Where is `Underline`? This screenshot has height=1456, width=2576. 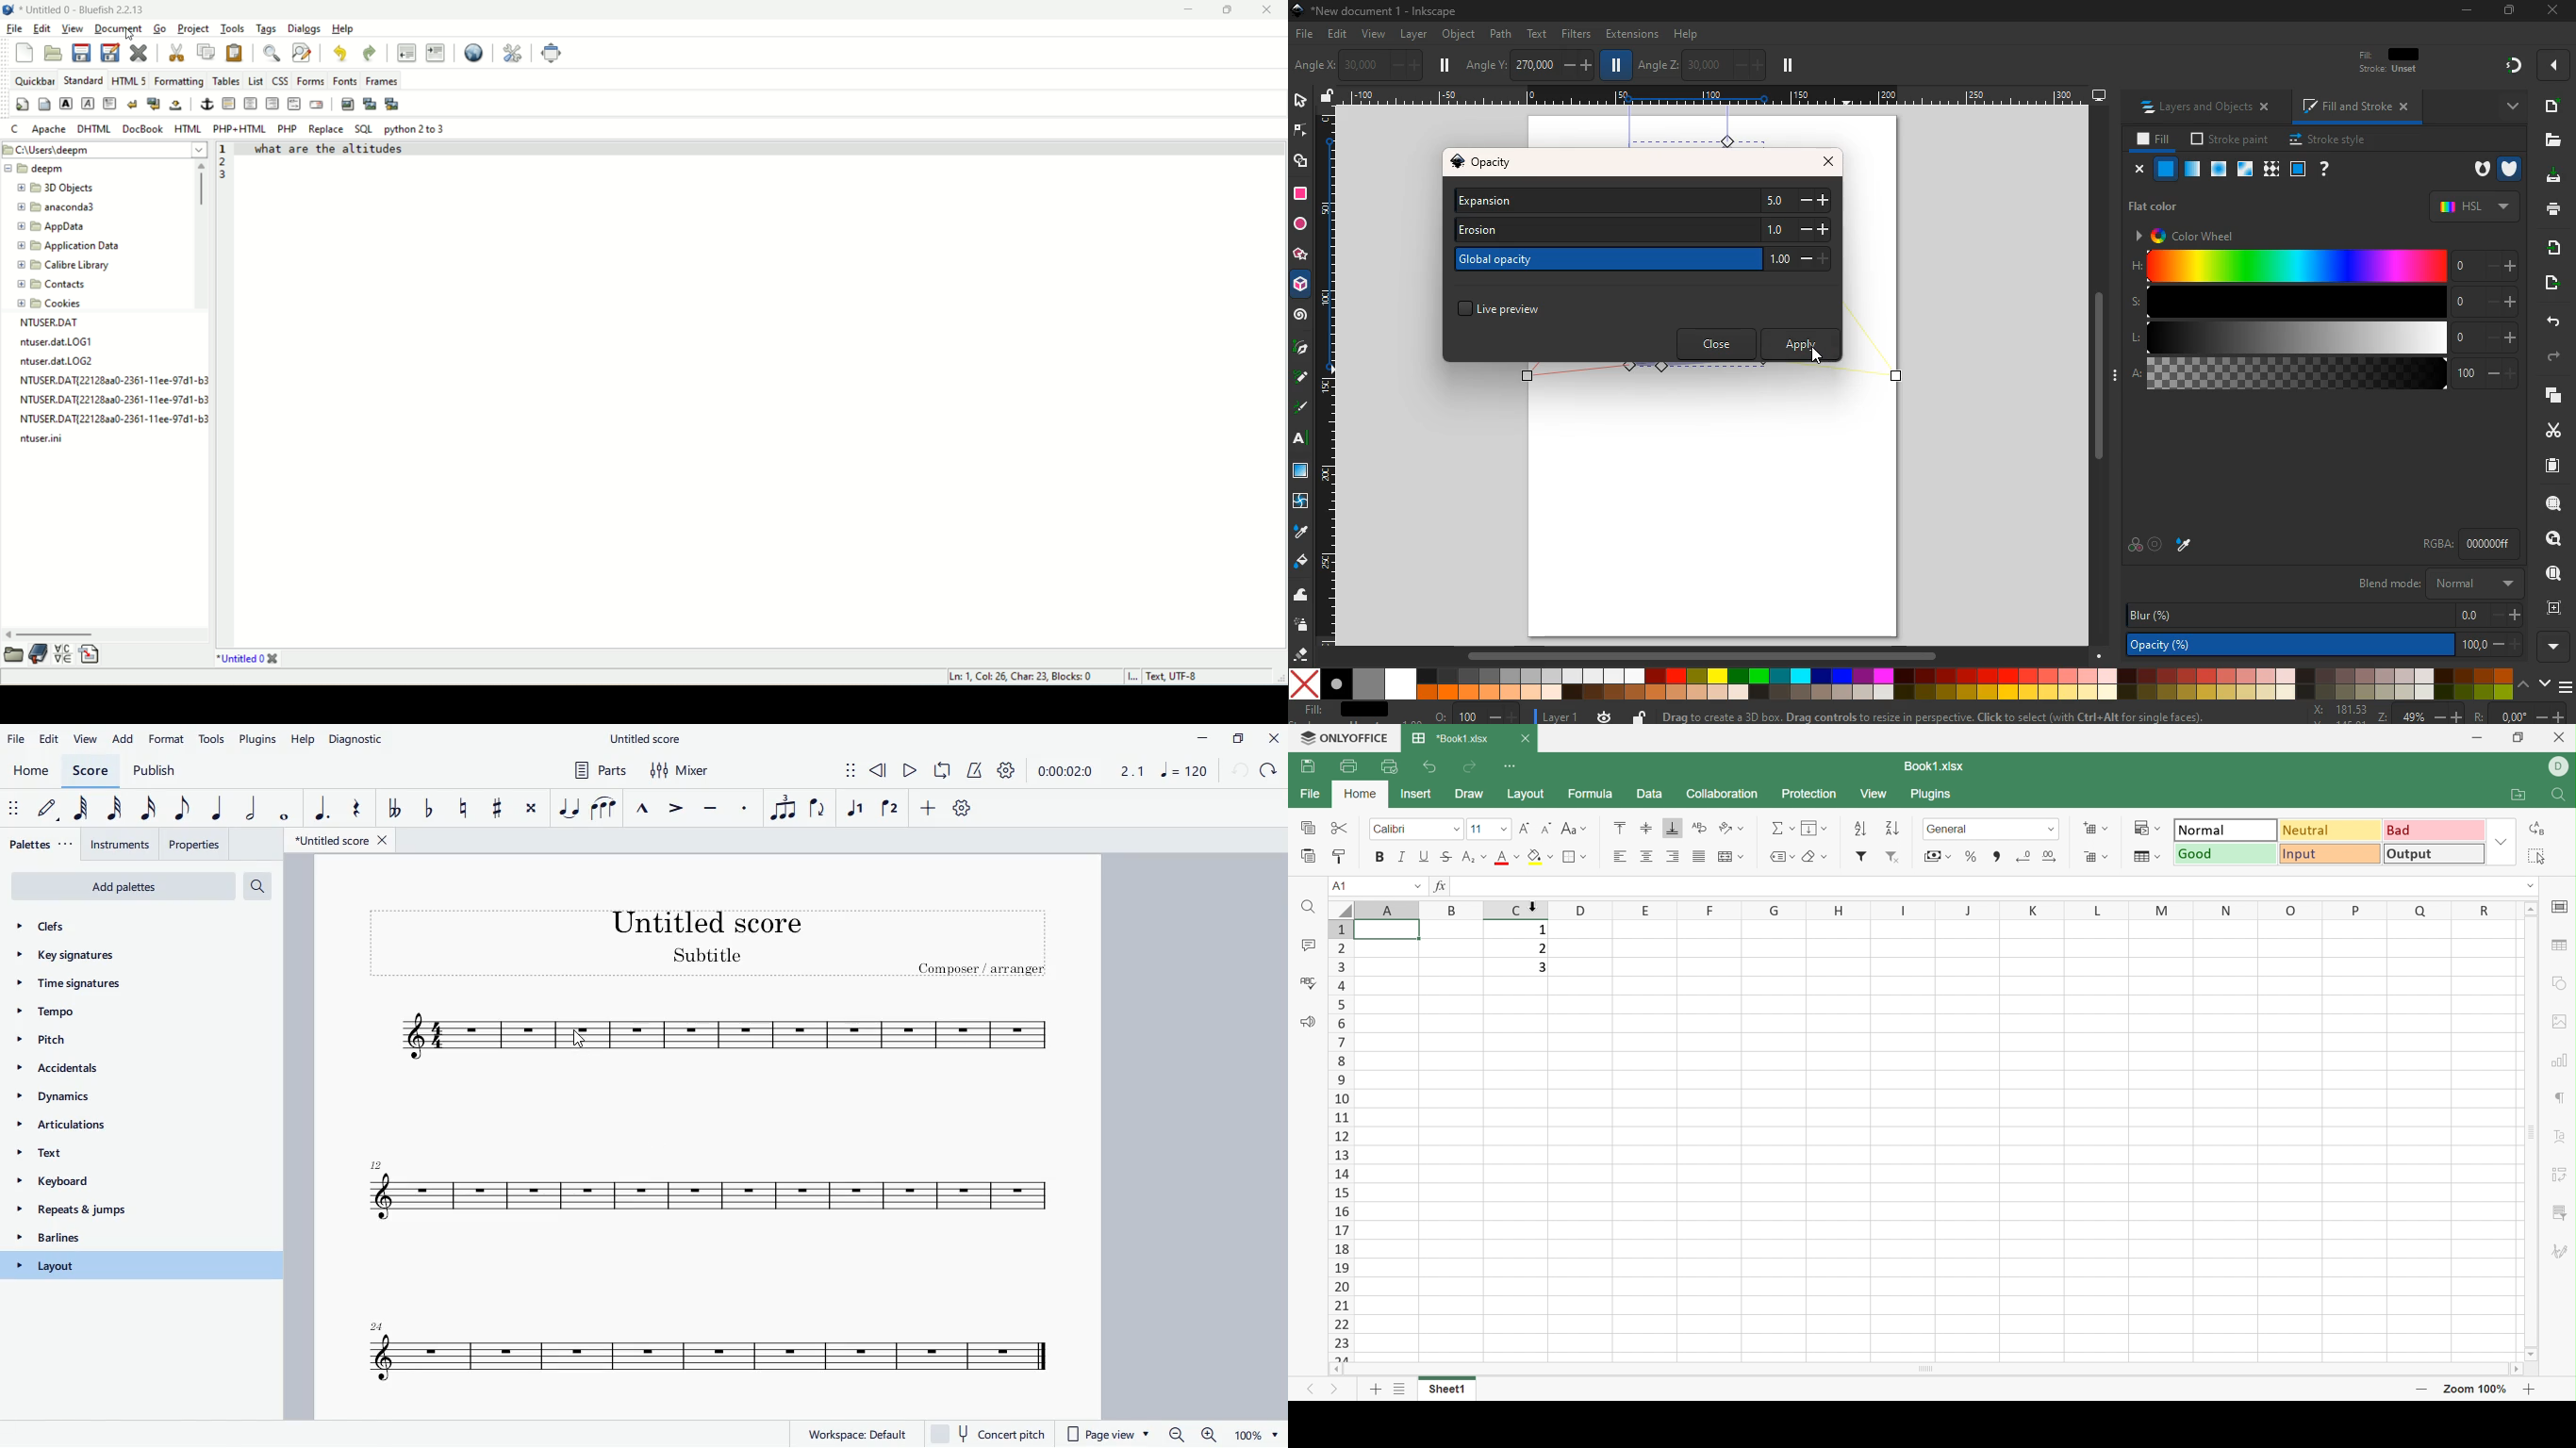
Underline is located at coordinates (1423, 857).